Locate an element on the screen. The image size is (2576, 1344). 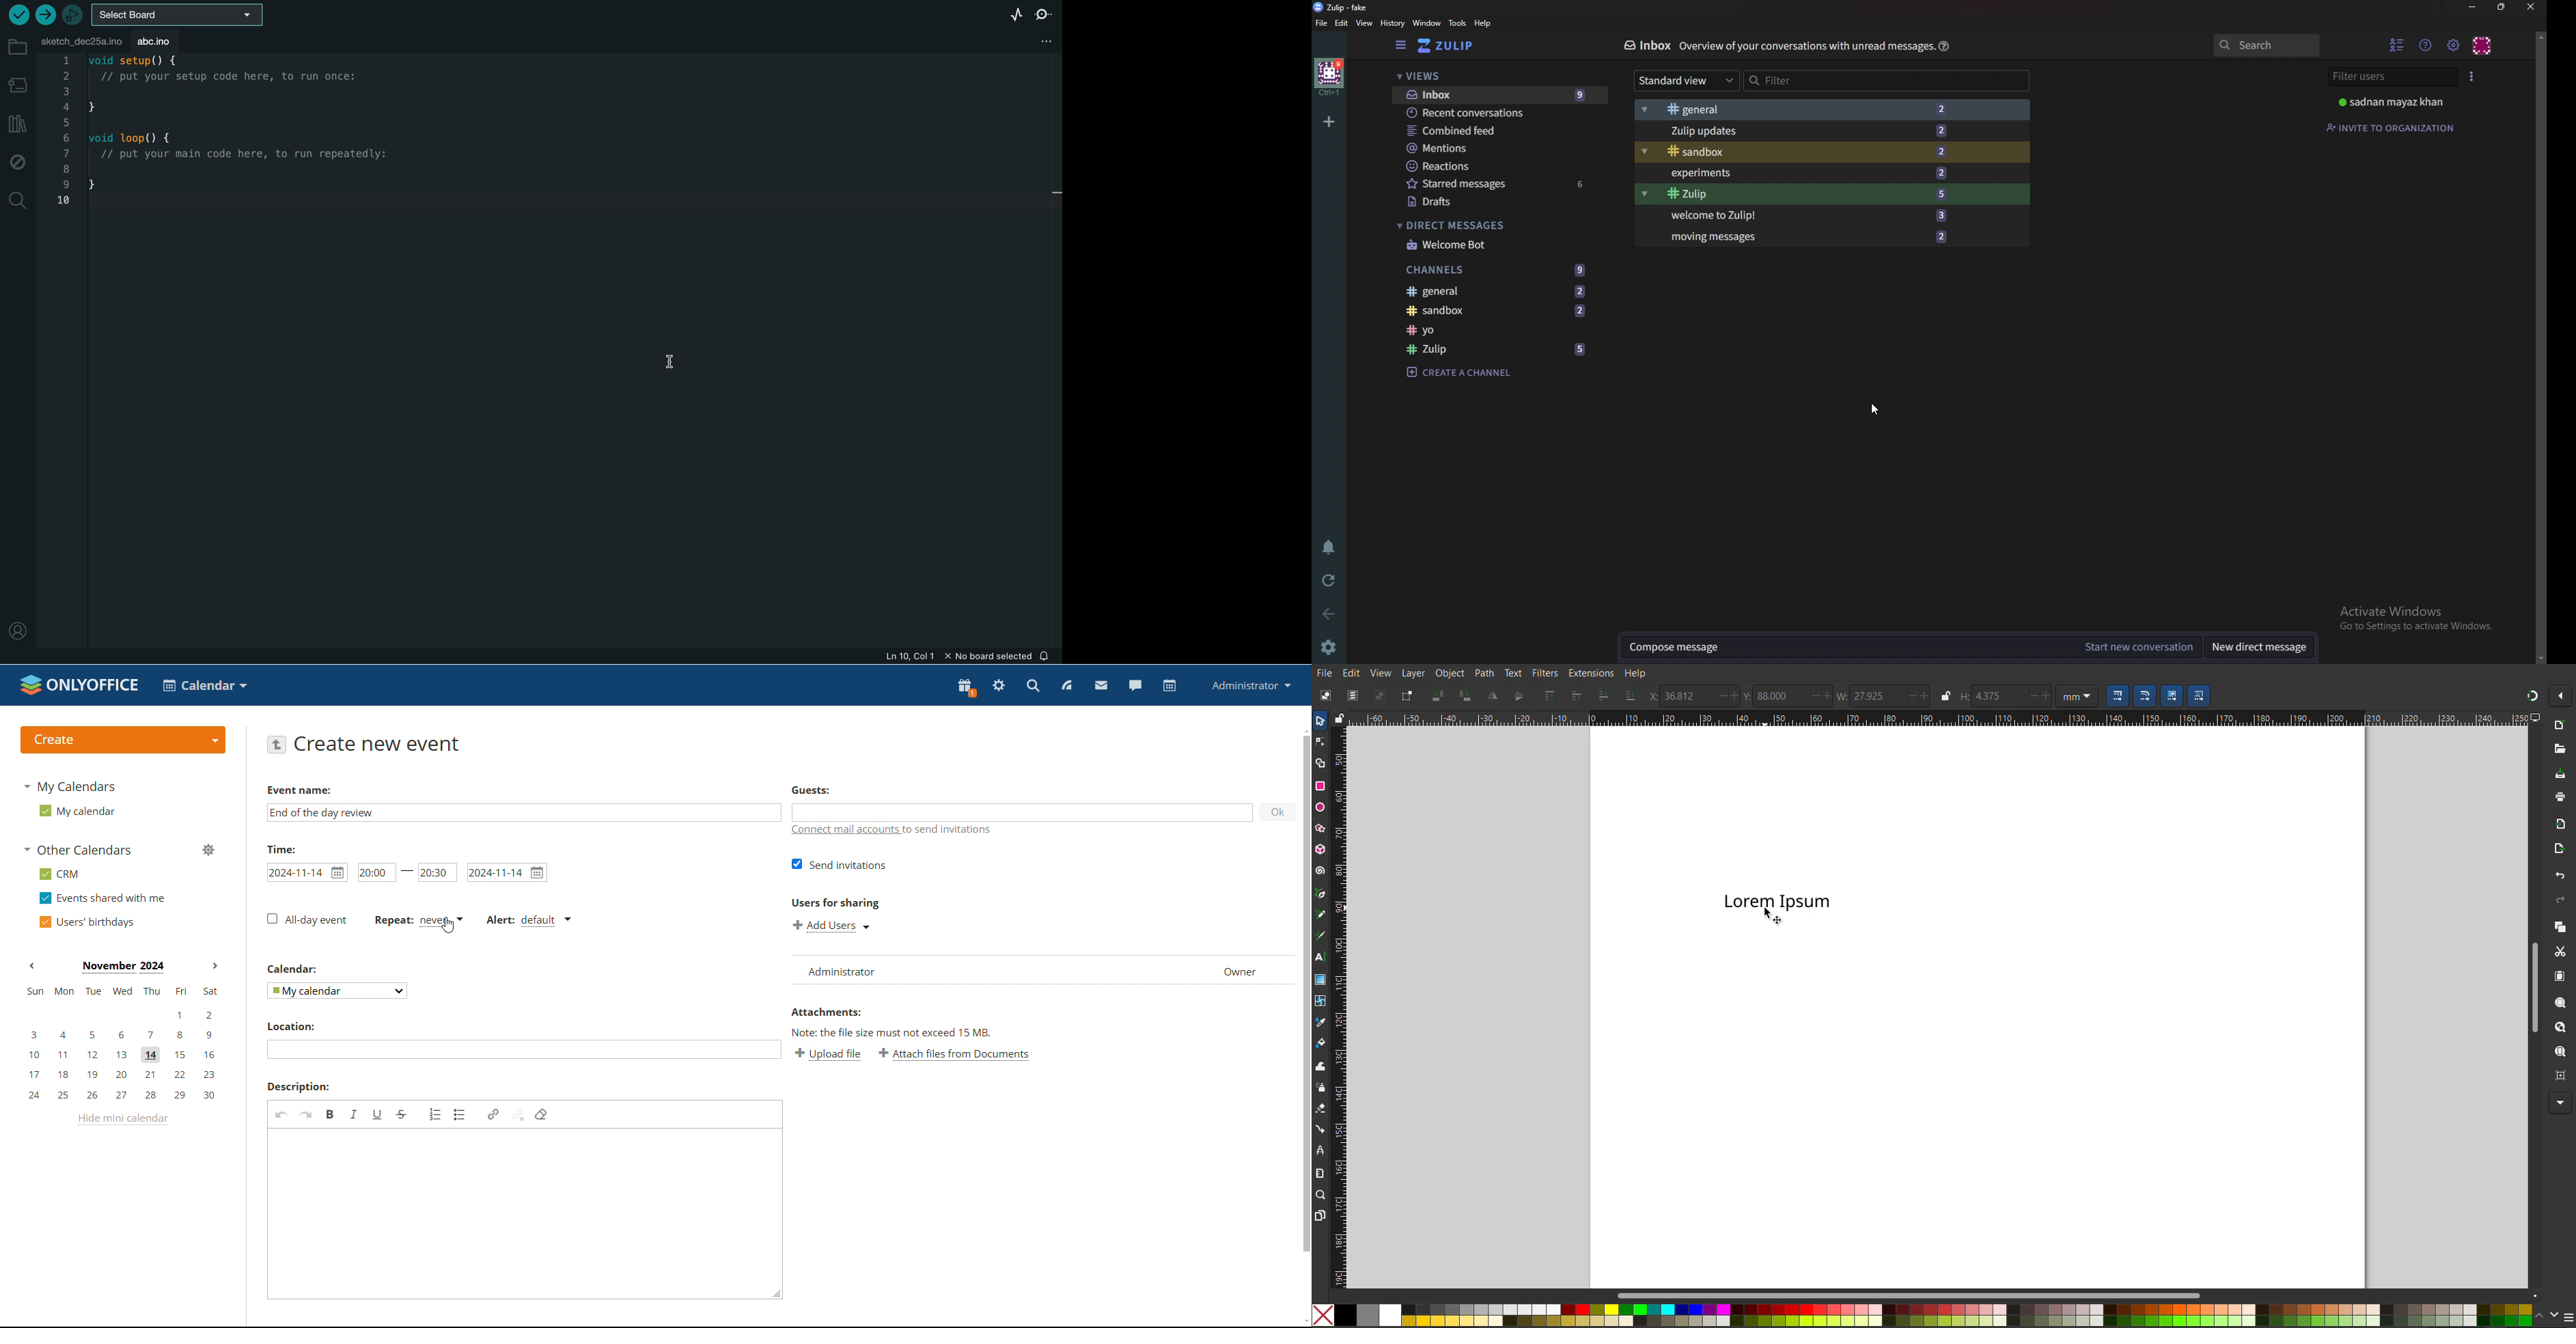
Zoom Selection is located at coordinates (2556, 1002).